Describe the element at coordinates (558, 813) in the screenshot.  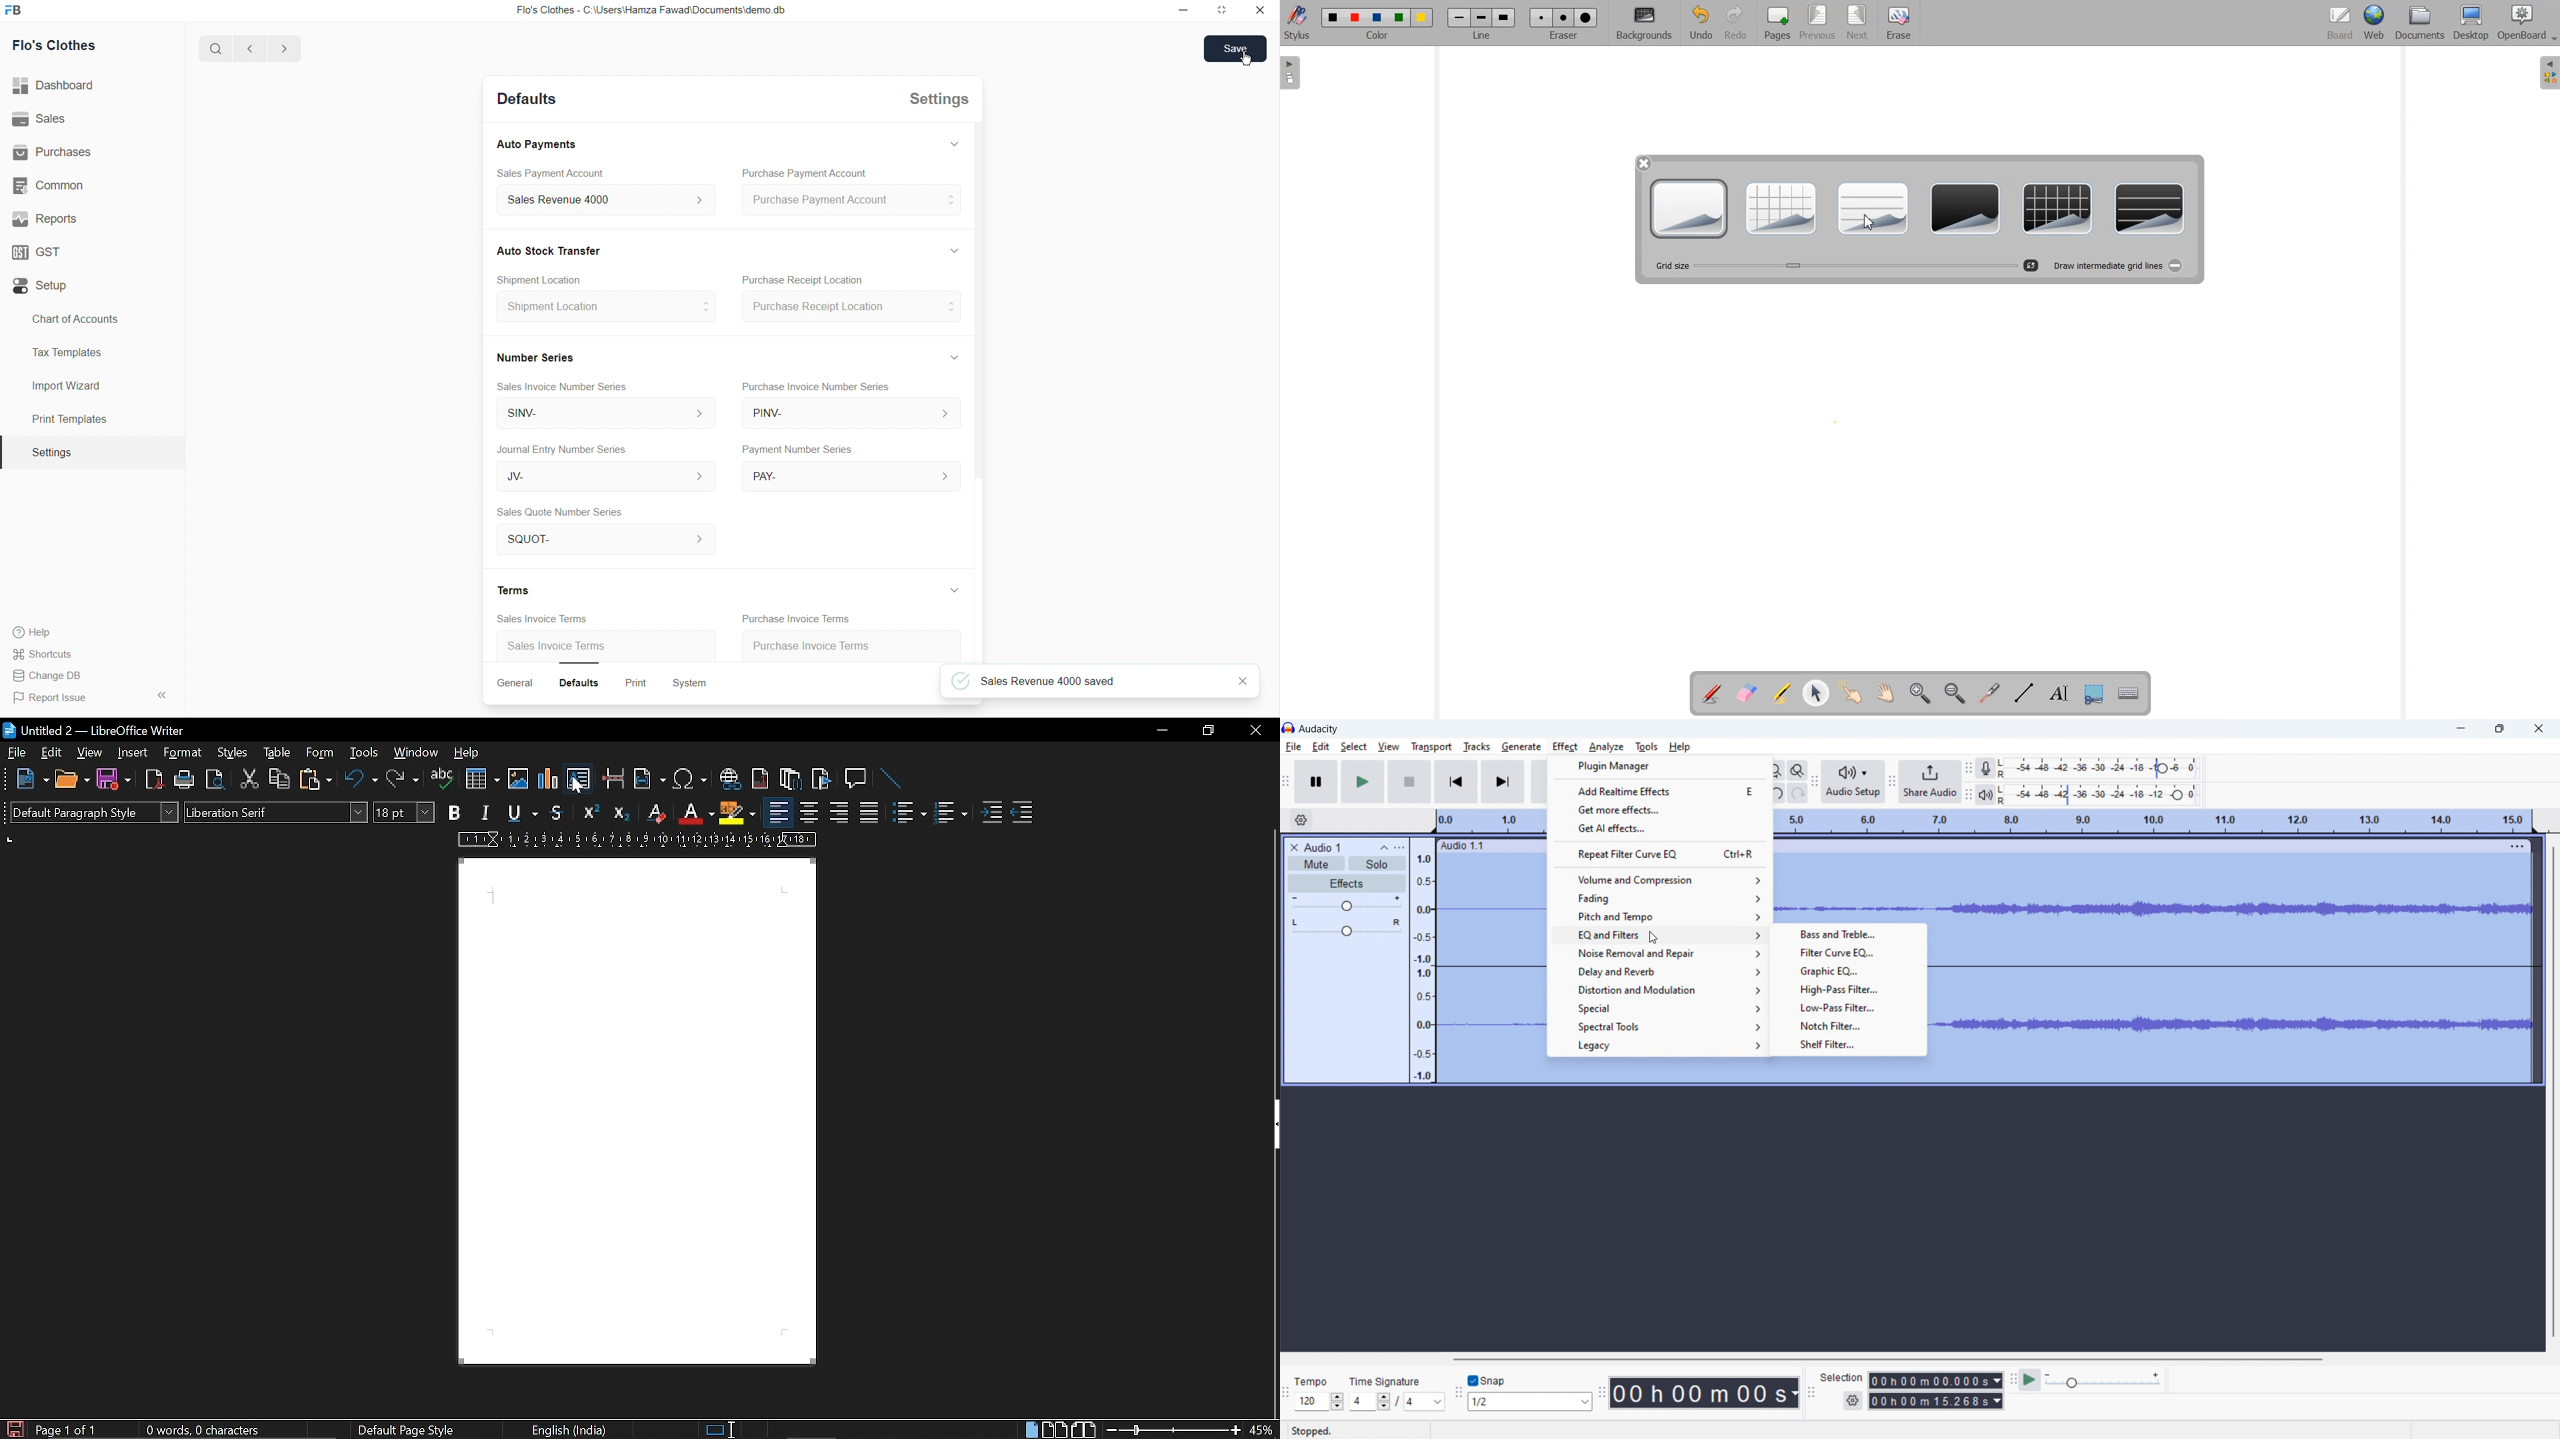
I see `strikethrough` at that location.